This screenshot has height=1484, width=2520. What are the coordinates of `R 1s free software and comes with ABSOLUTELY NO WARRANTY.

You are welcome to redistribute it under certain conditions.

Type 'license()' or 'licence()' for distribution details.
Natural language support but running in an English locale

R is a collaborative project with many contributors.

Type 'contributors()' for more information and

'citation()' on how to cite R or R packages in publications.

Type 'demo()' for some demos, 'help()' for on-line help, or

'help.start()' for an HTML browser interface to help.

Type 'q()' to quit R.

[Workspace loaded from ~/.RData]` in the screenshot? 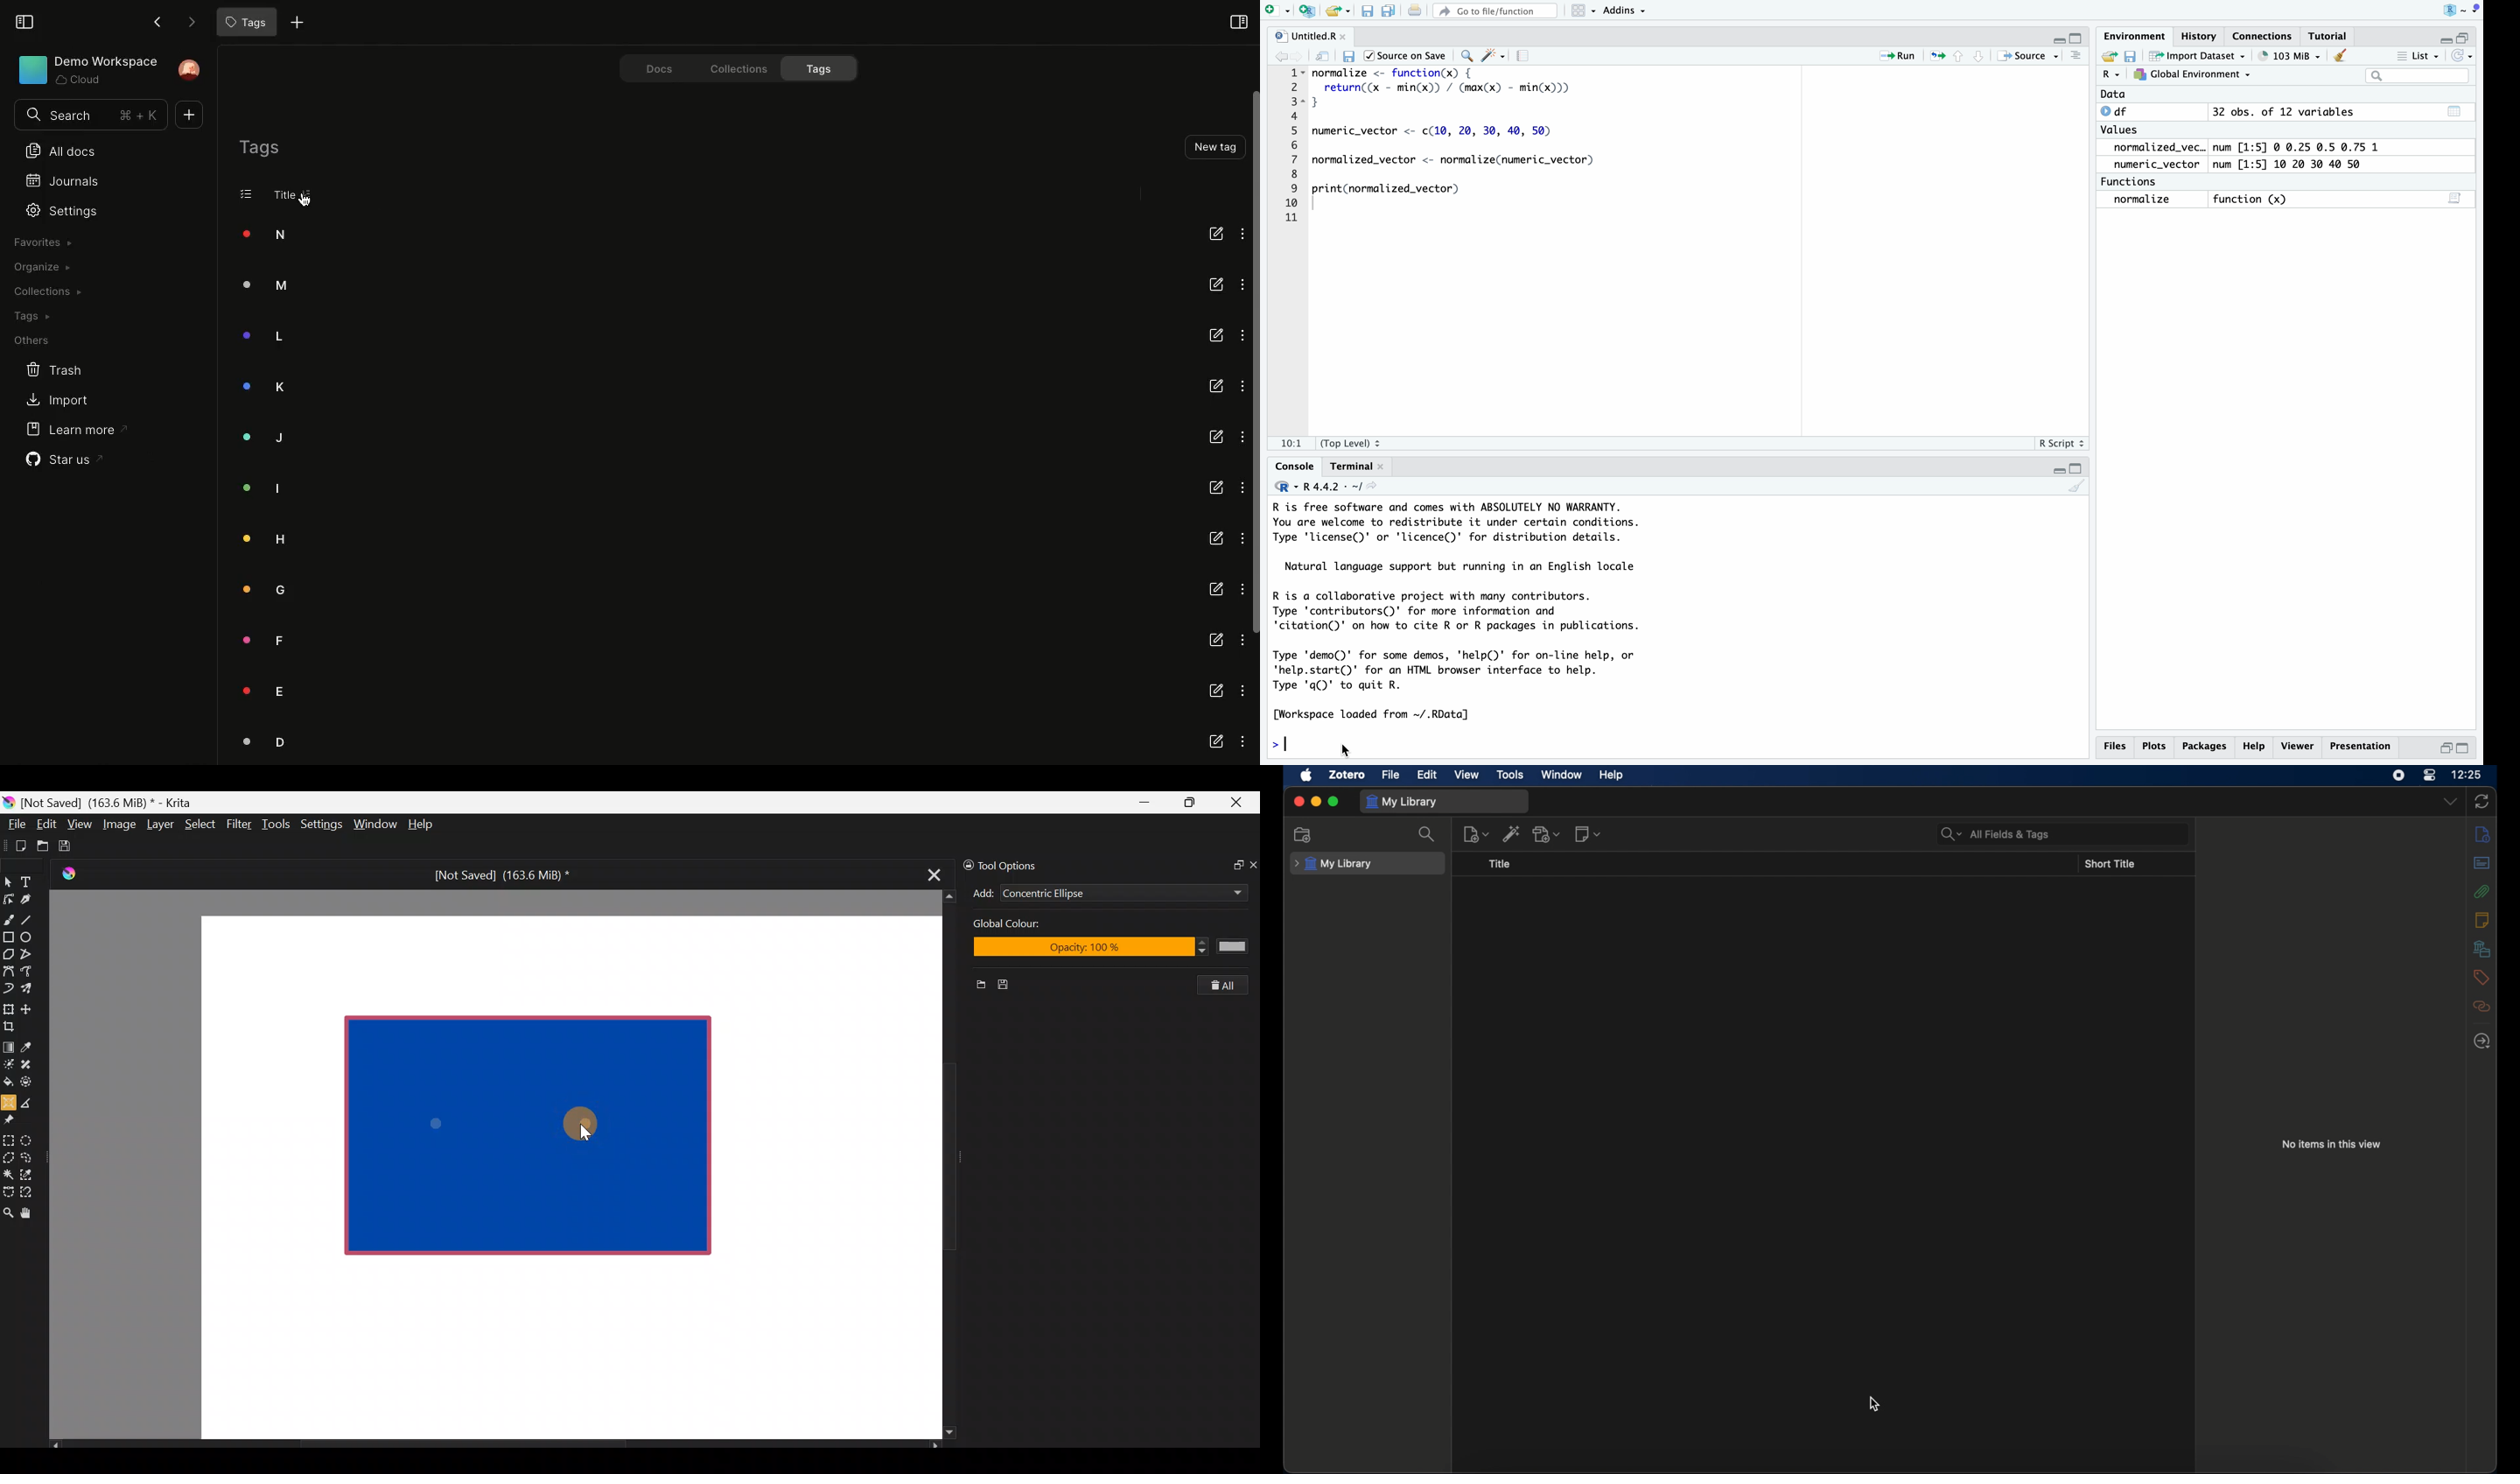 It's located at (1495, 612).